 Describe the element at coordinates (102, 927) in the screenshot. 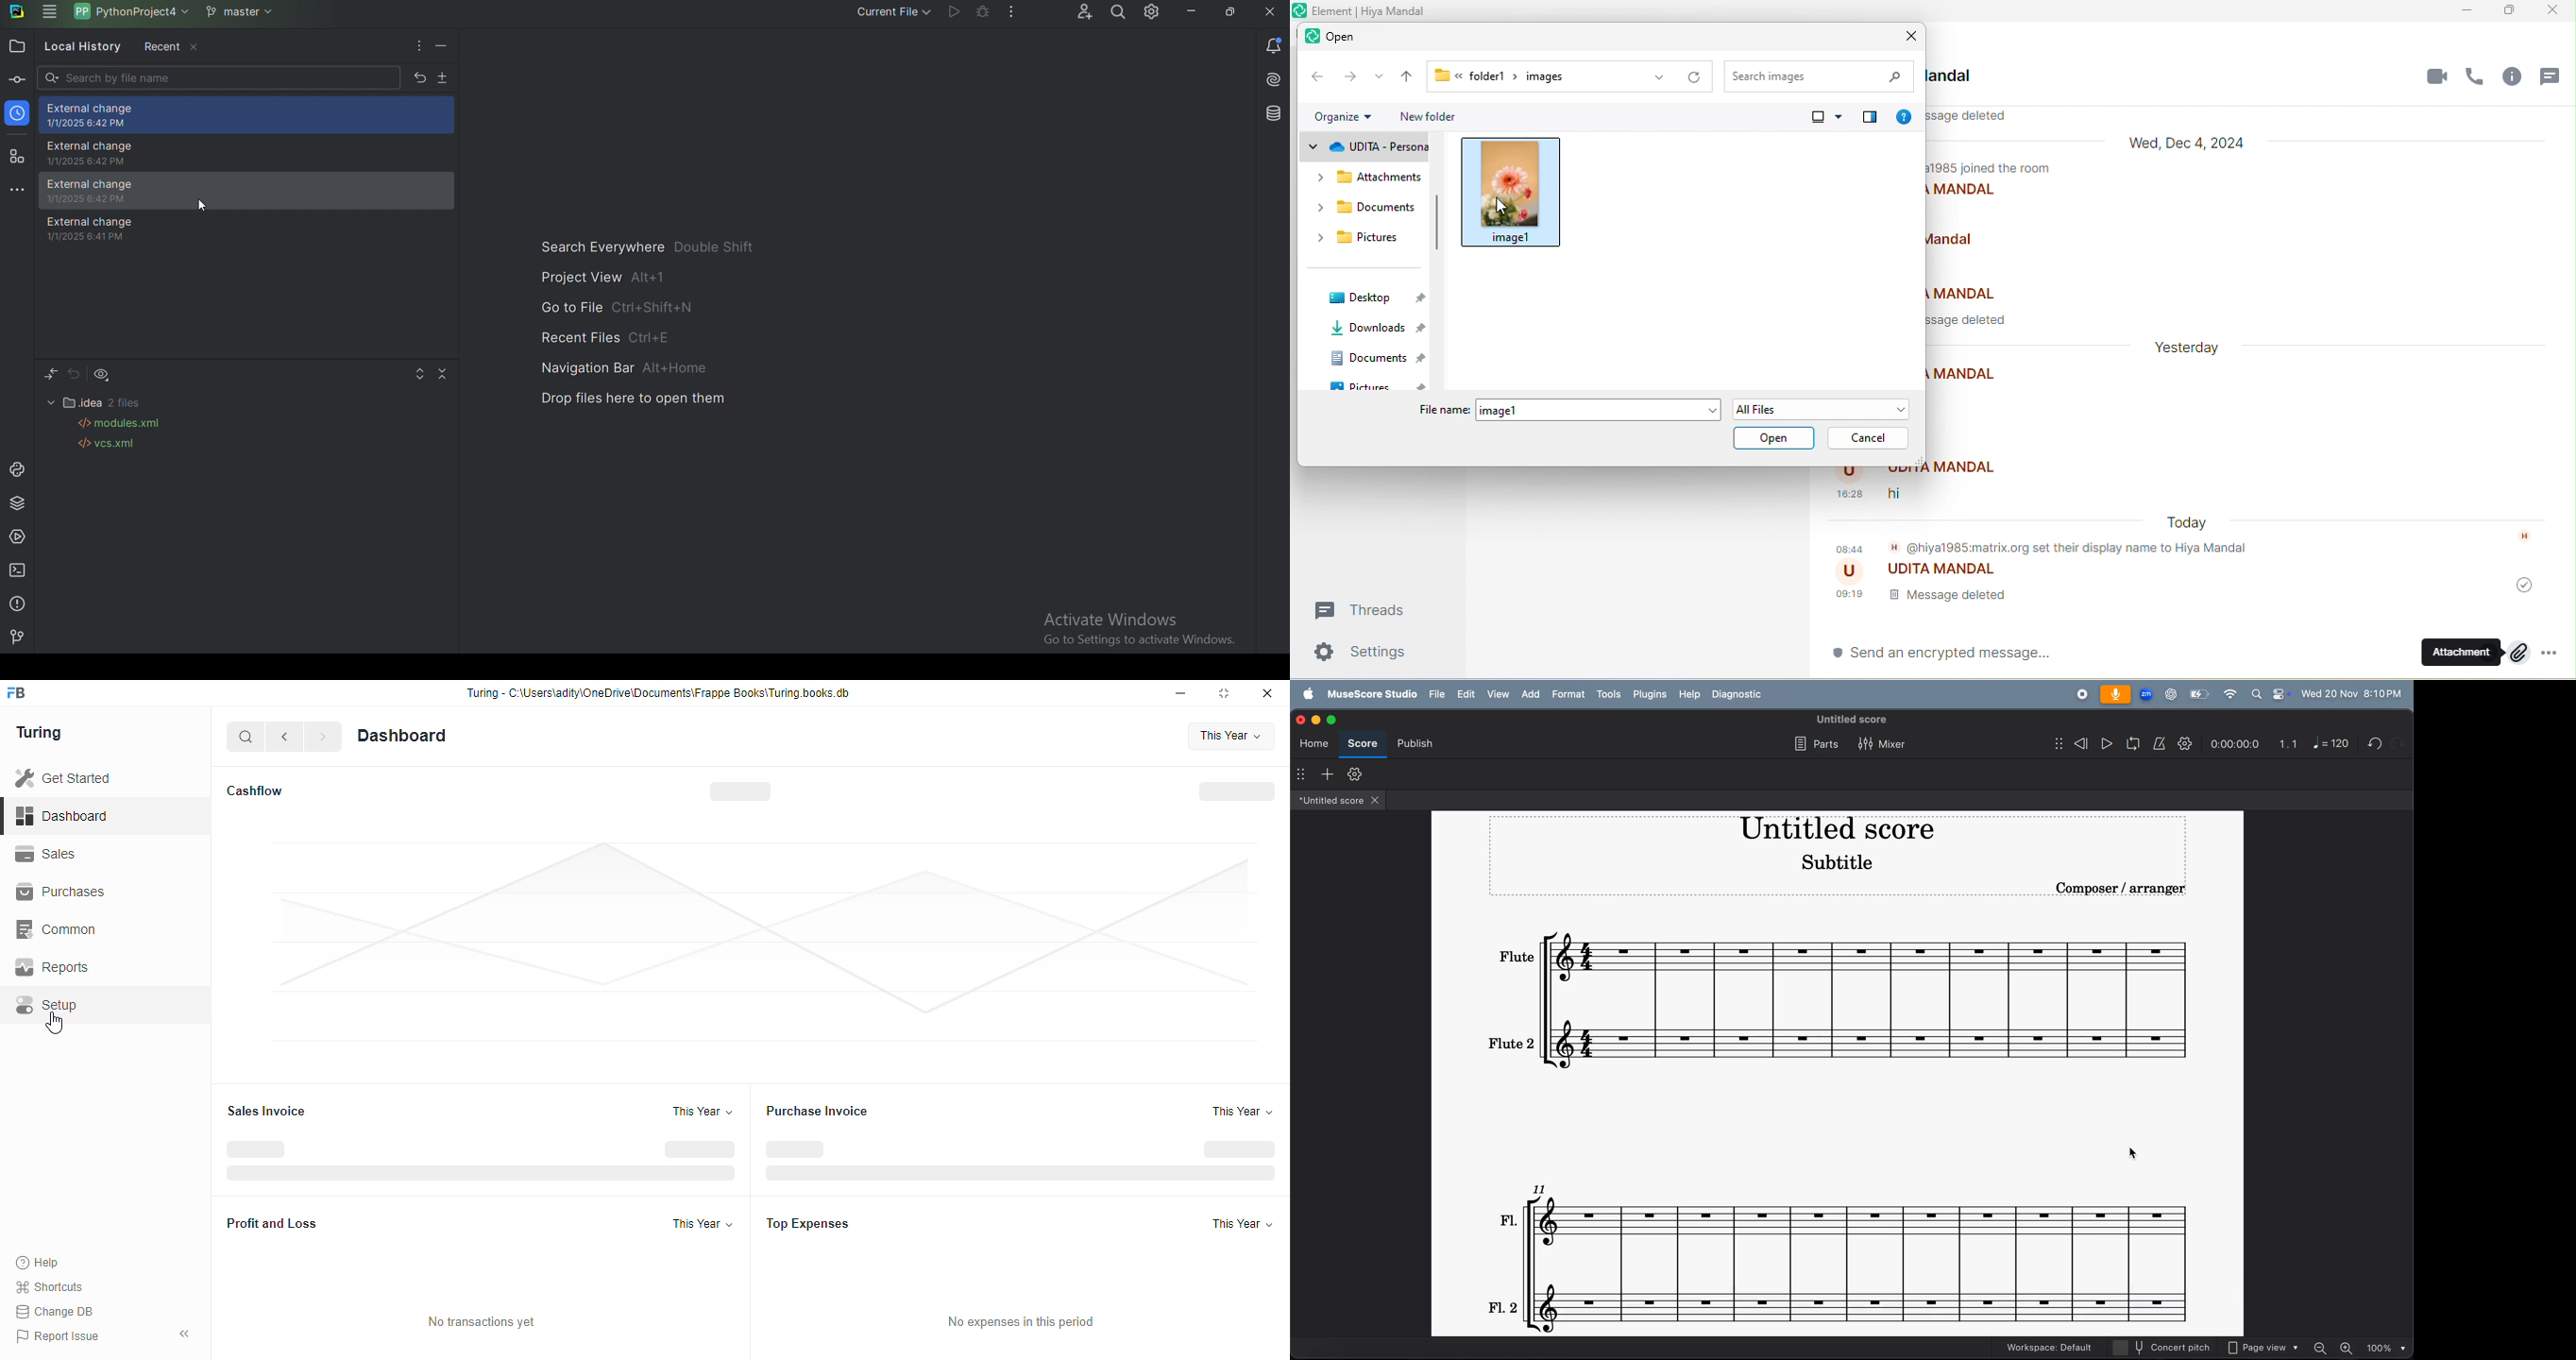

I see `Common` at that location.